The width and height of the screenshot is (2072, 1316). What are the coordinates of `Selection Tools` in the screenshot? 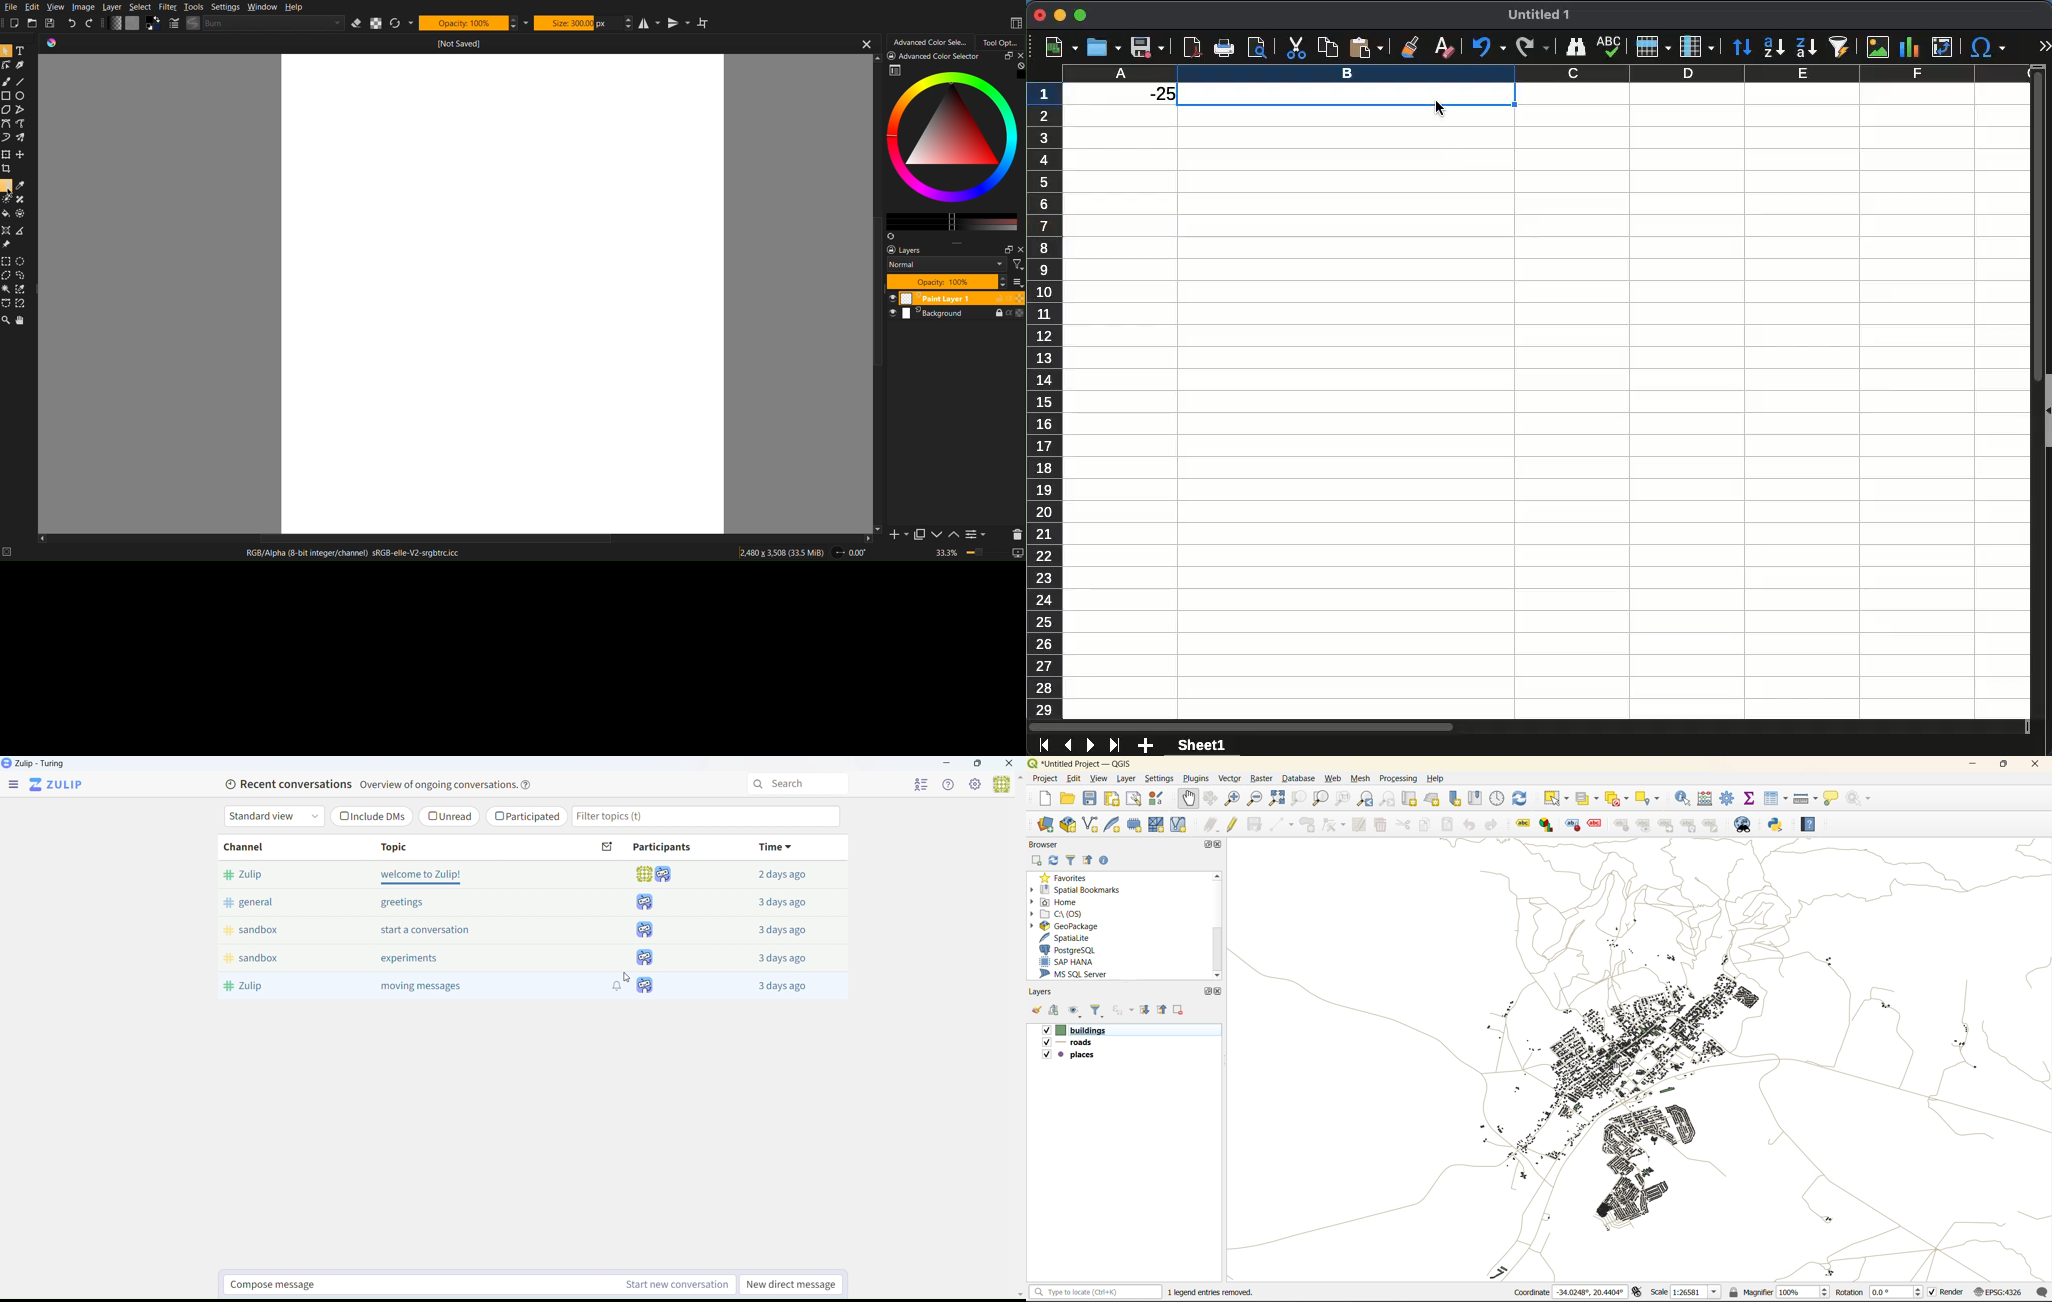 It's located at (18, 281).